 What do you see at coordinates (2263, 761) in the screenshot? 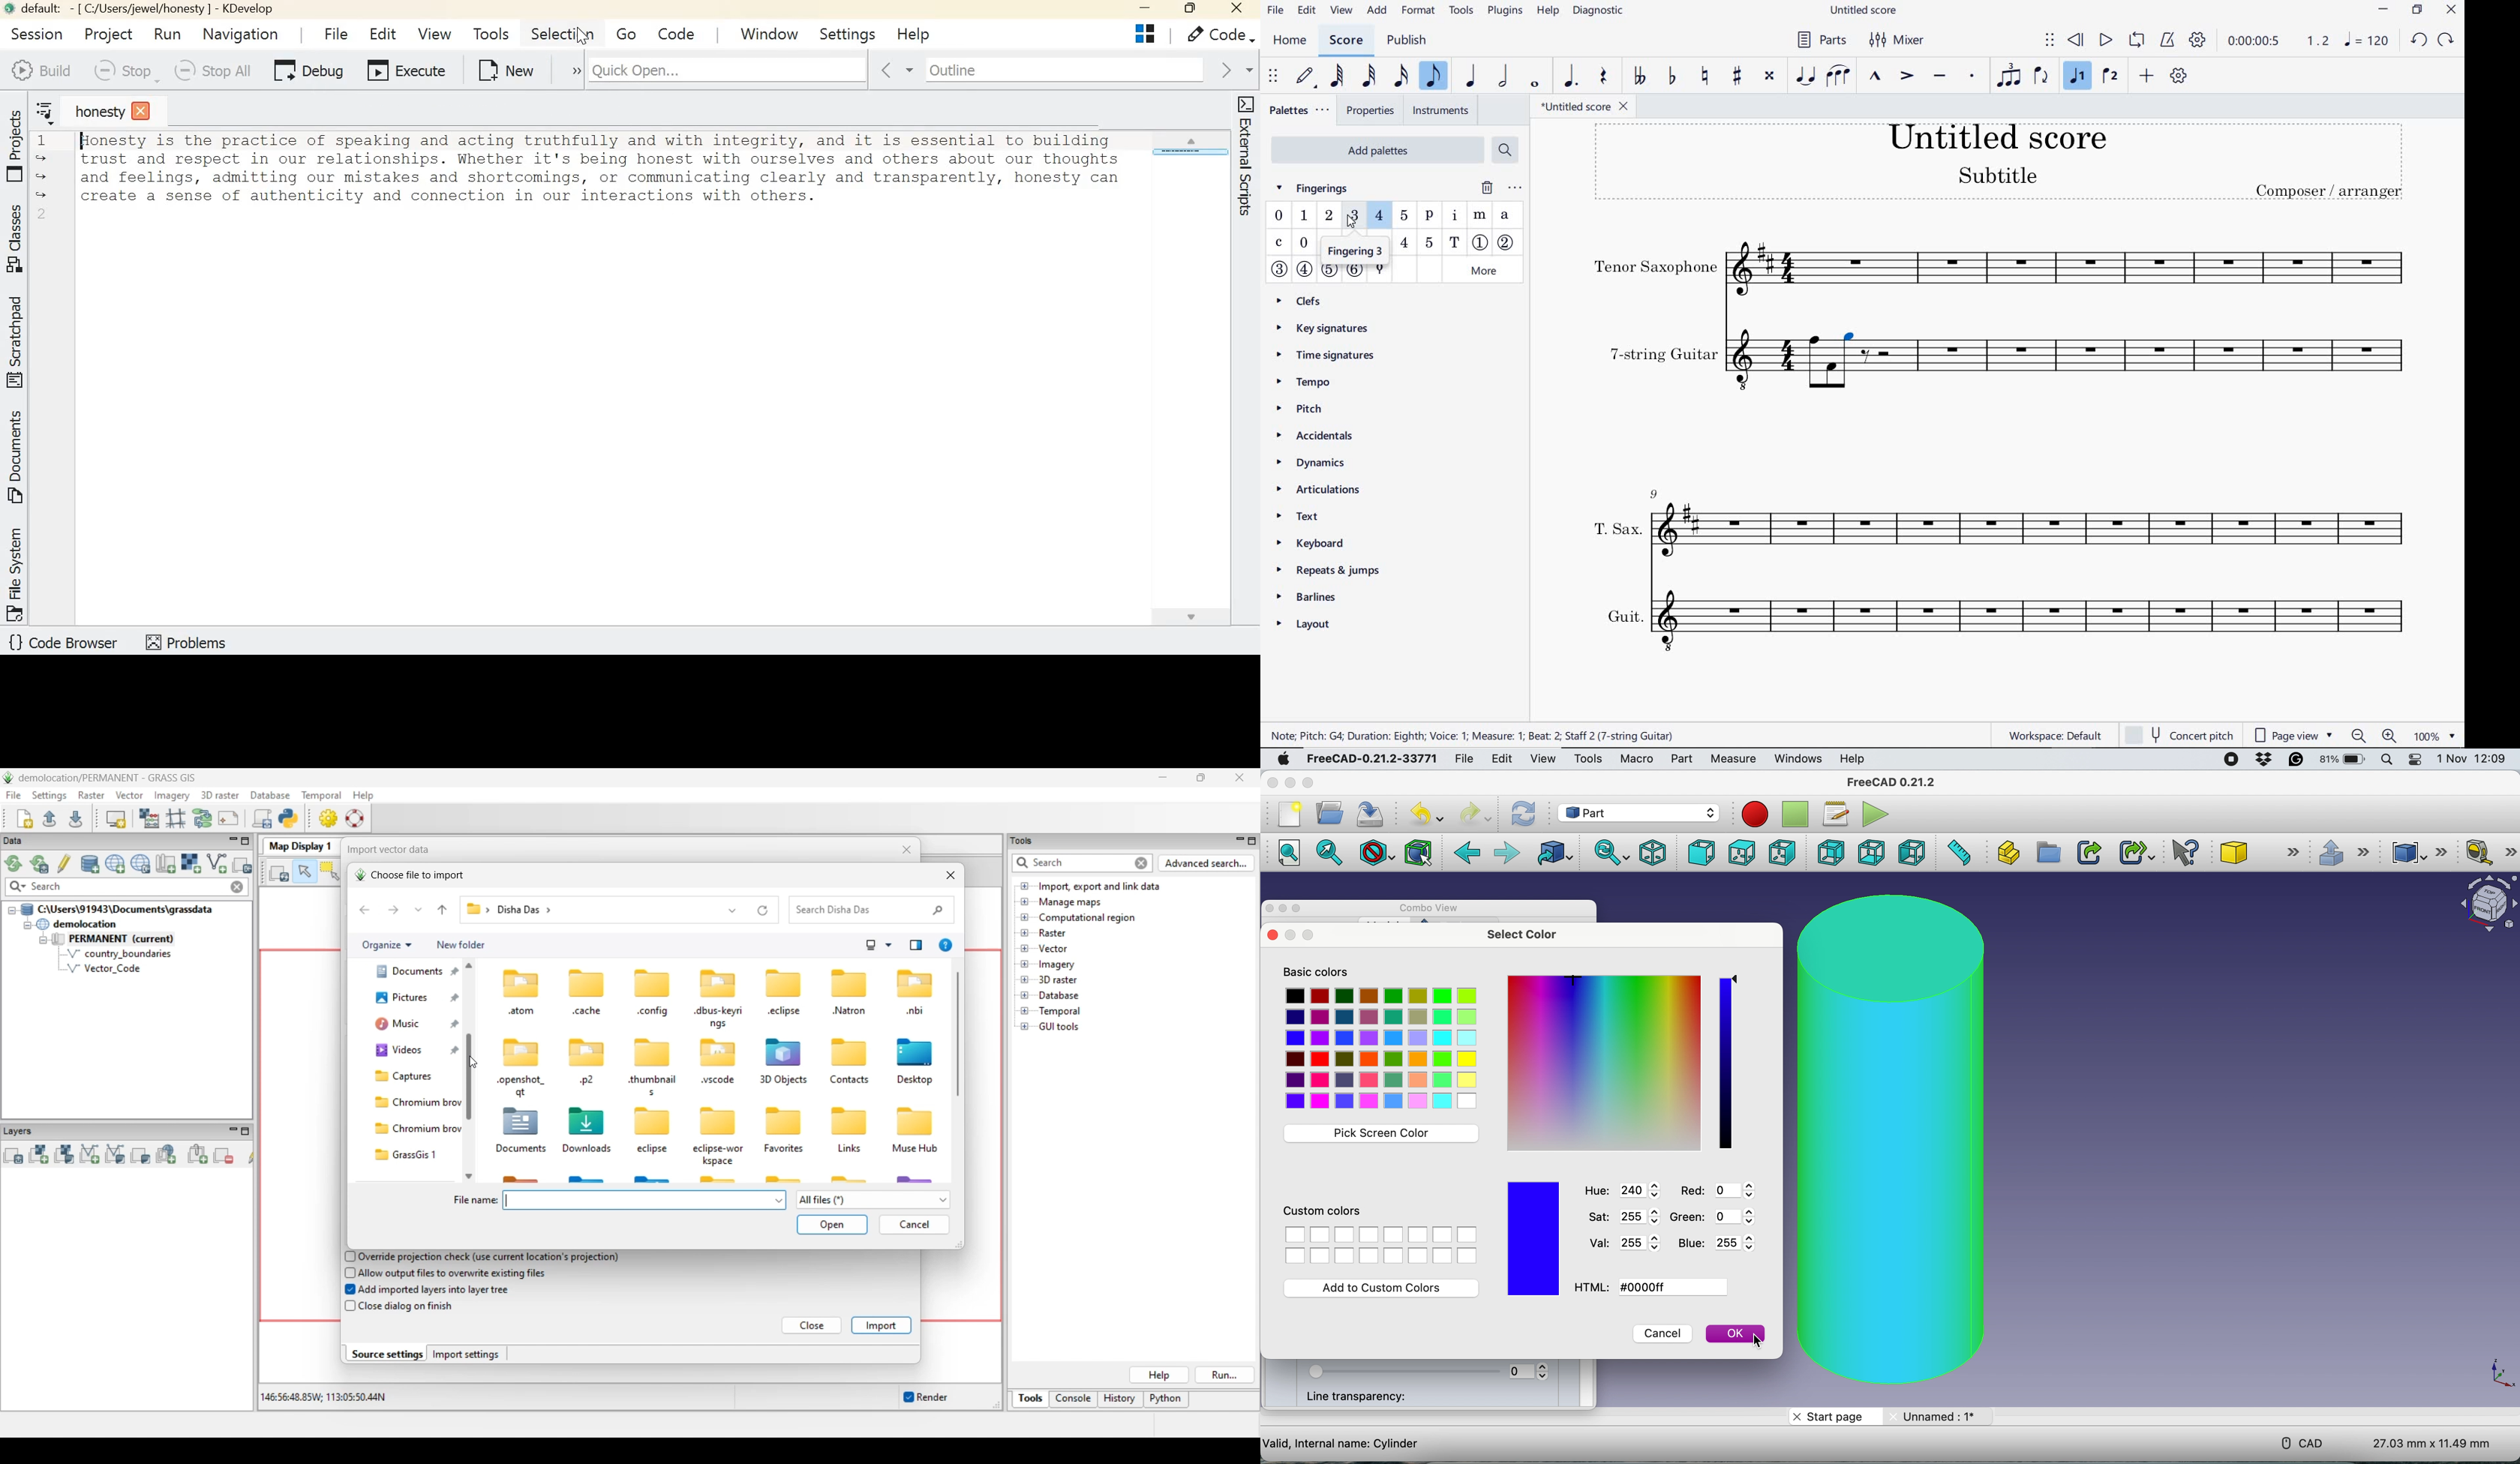
I see `dropbox` at bounding box center [2263, 761].